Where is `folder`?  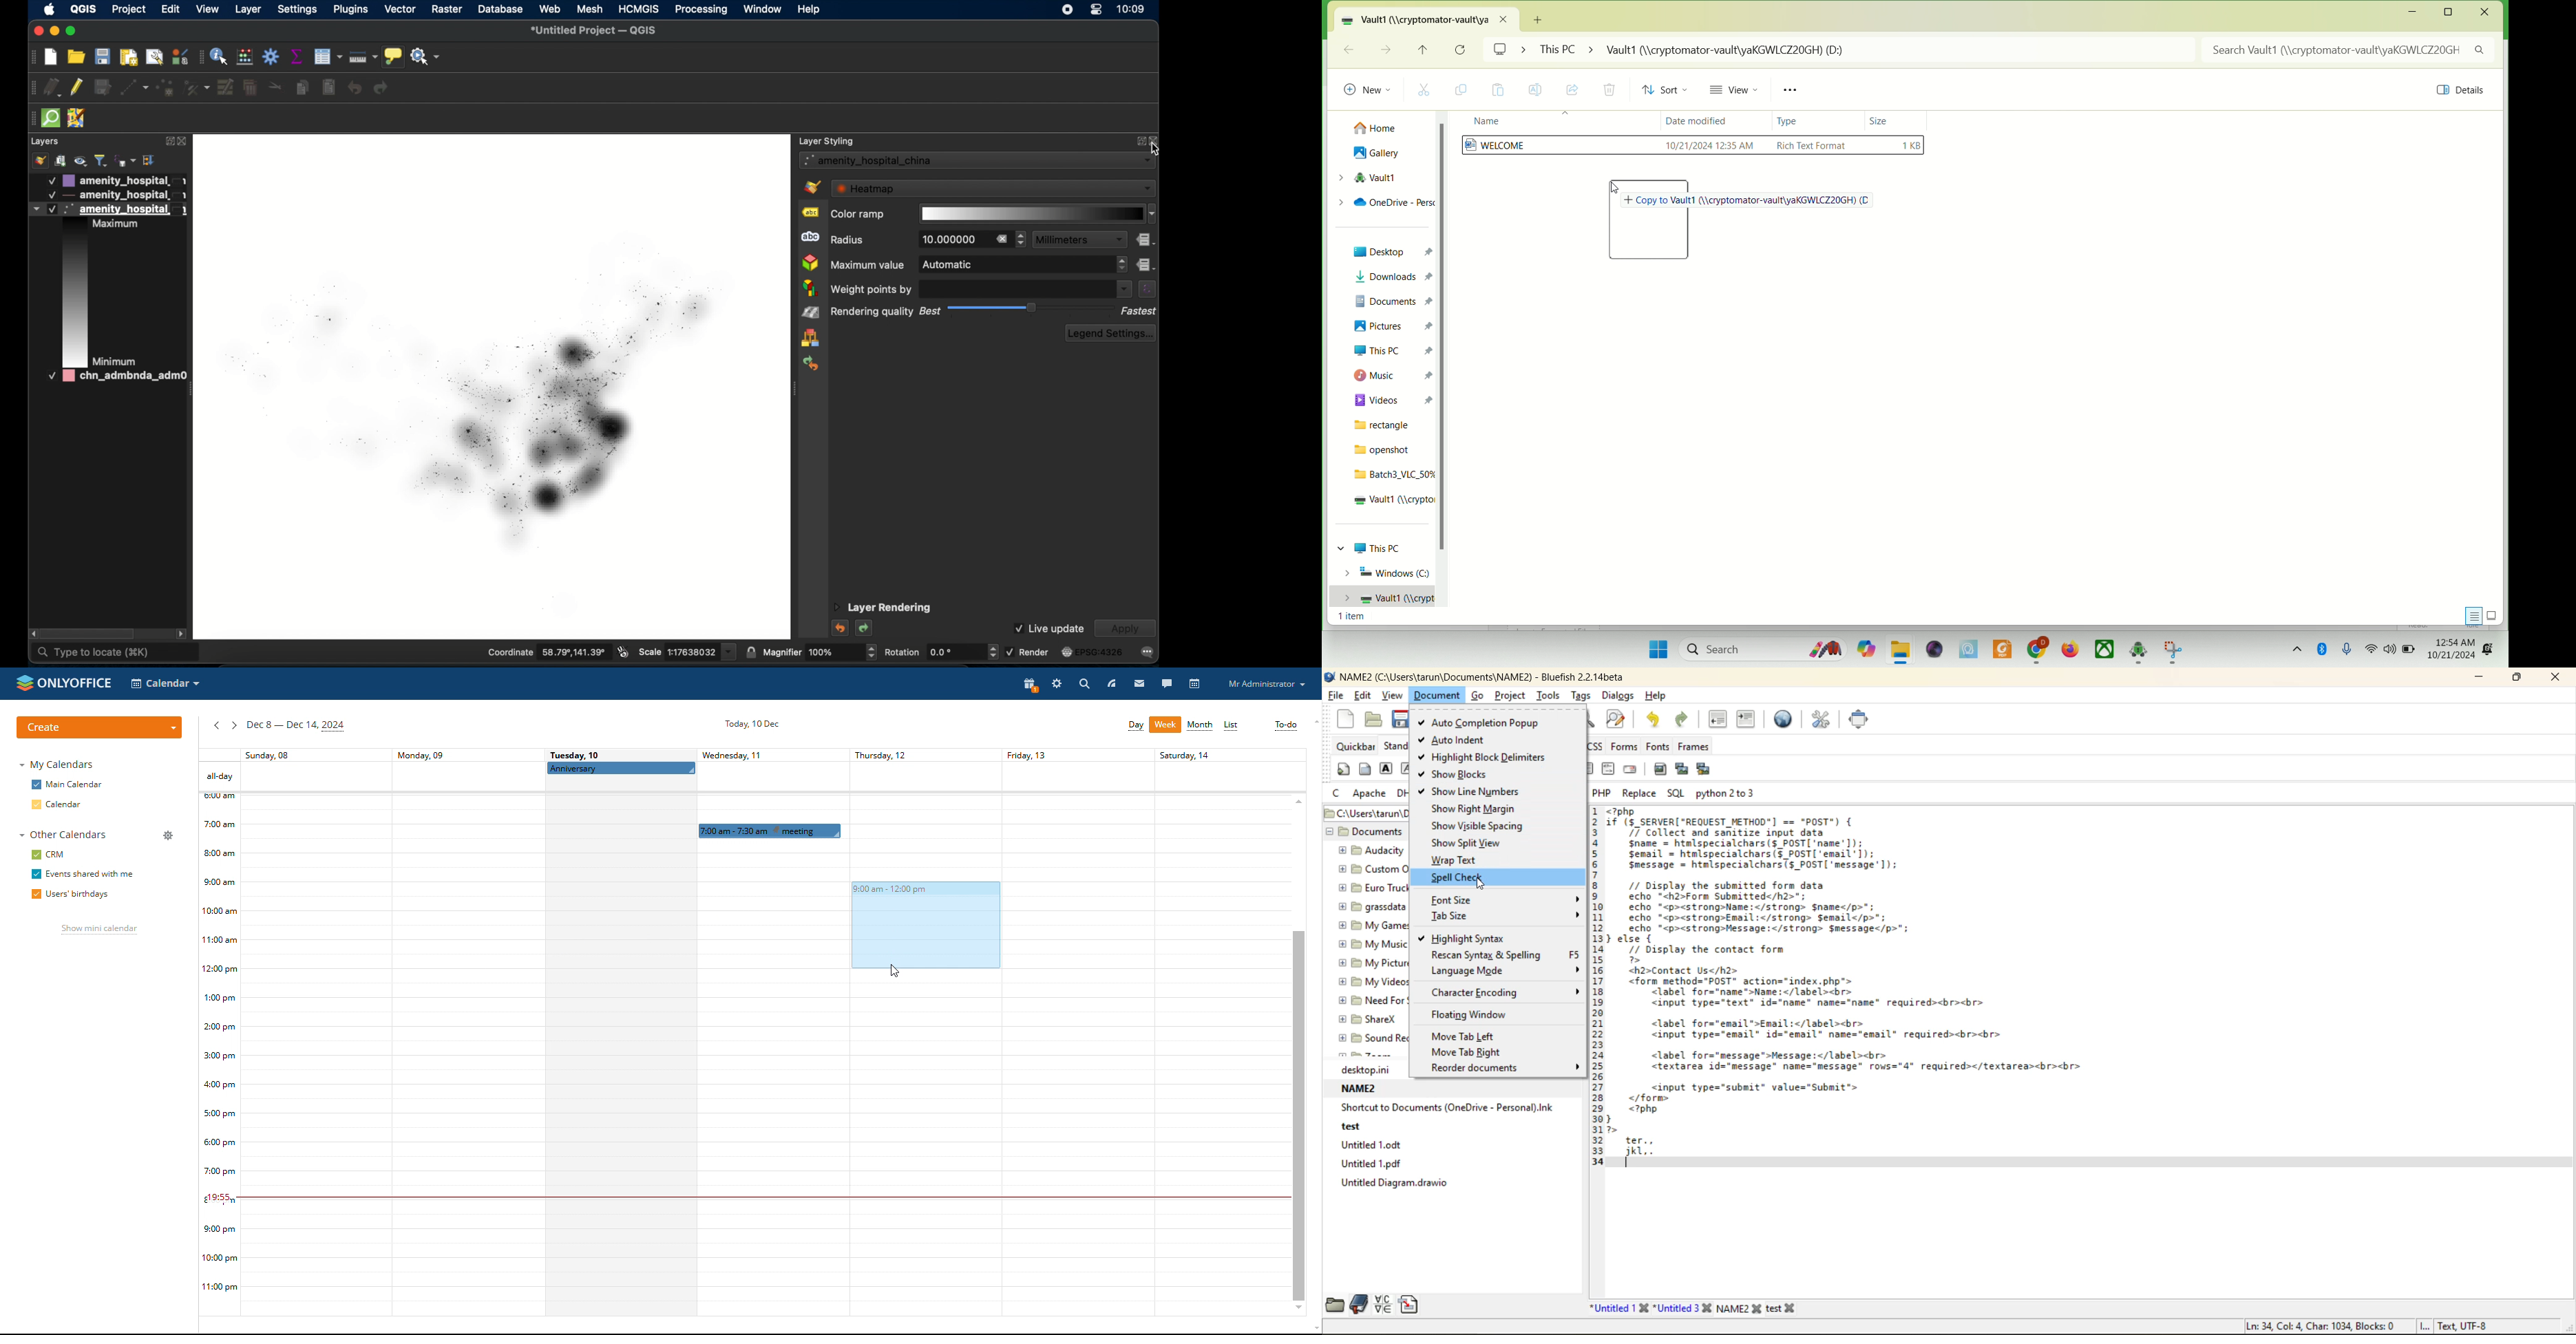
folder is located at coordinates (1365, 1071).